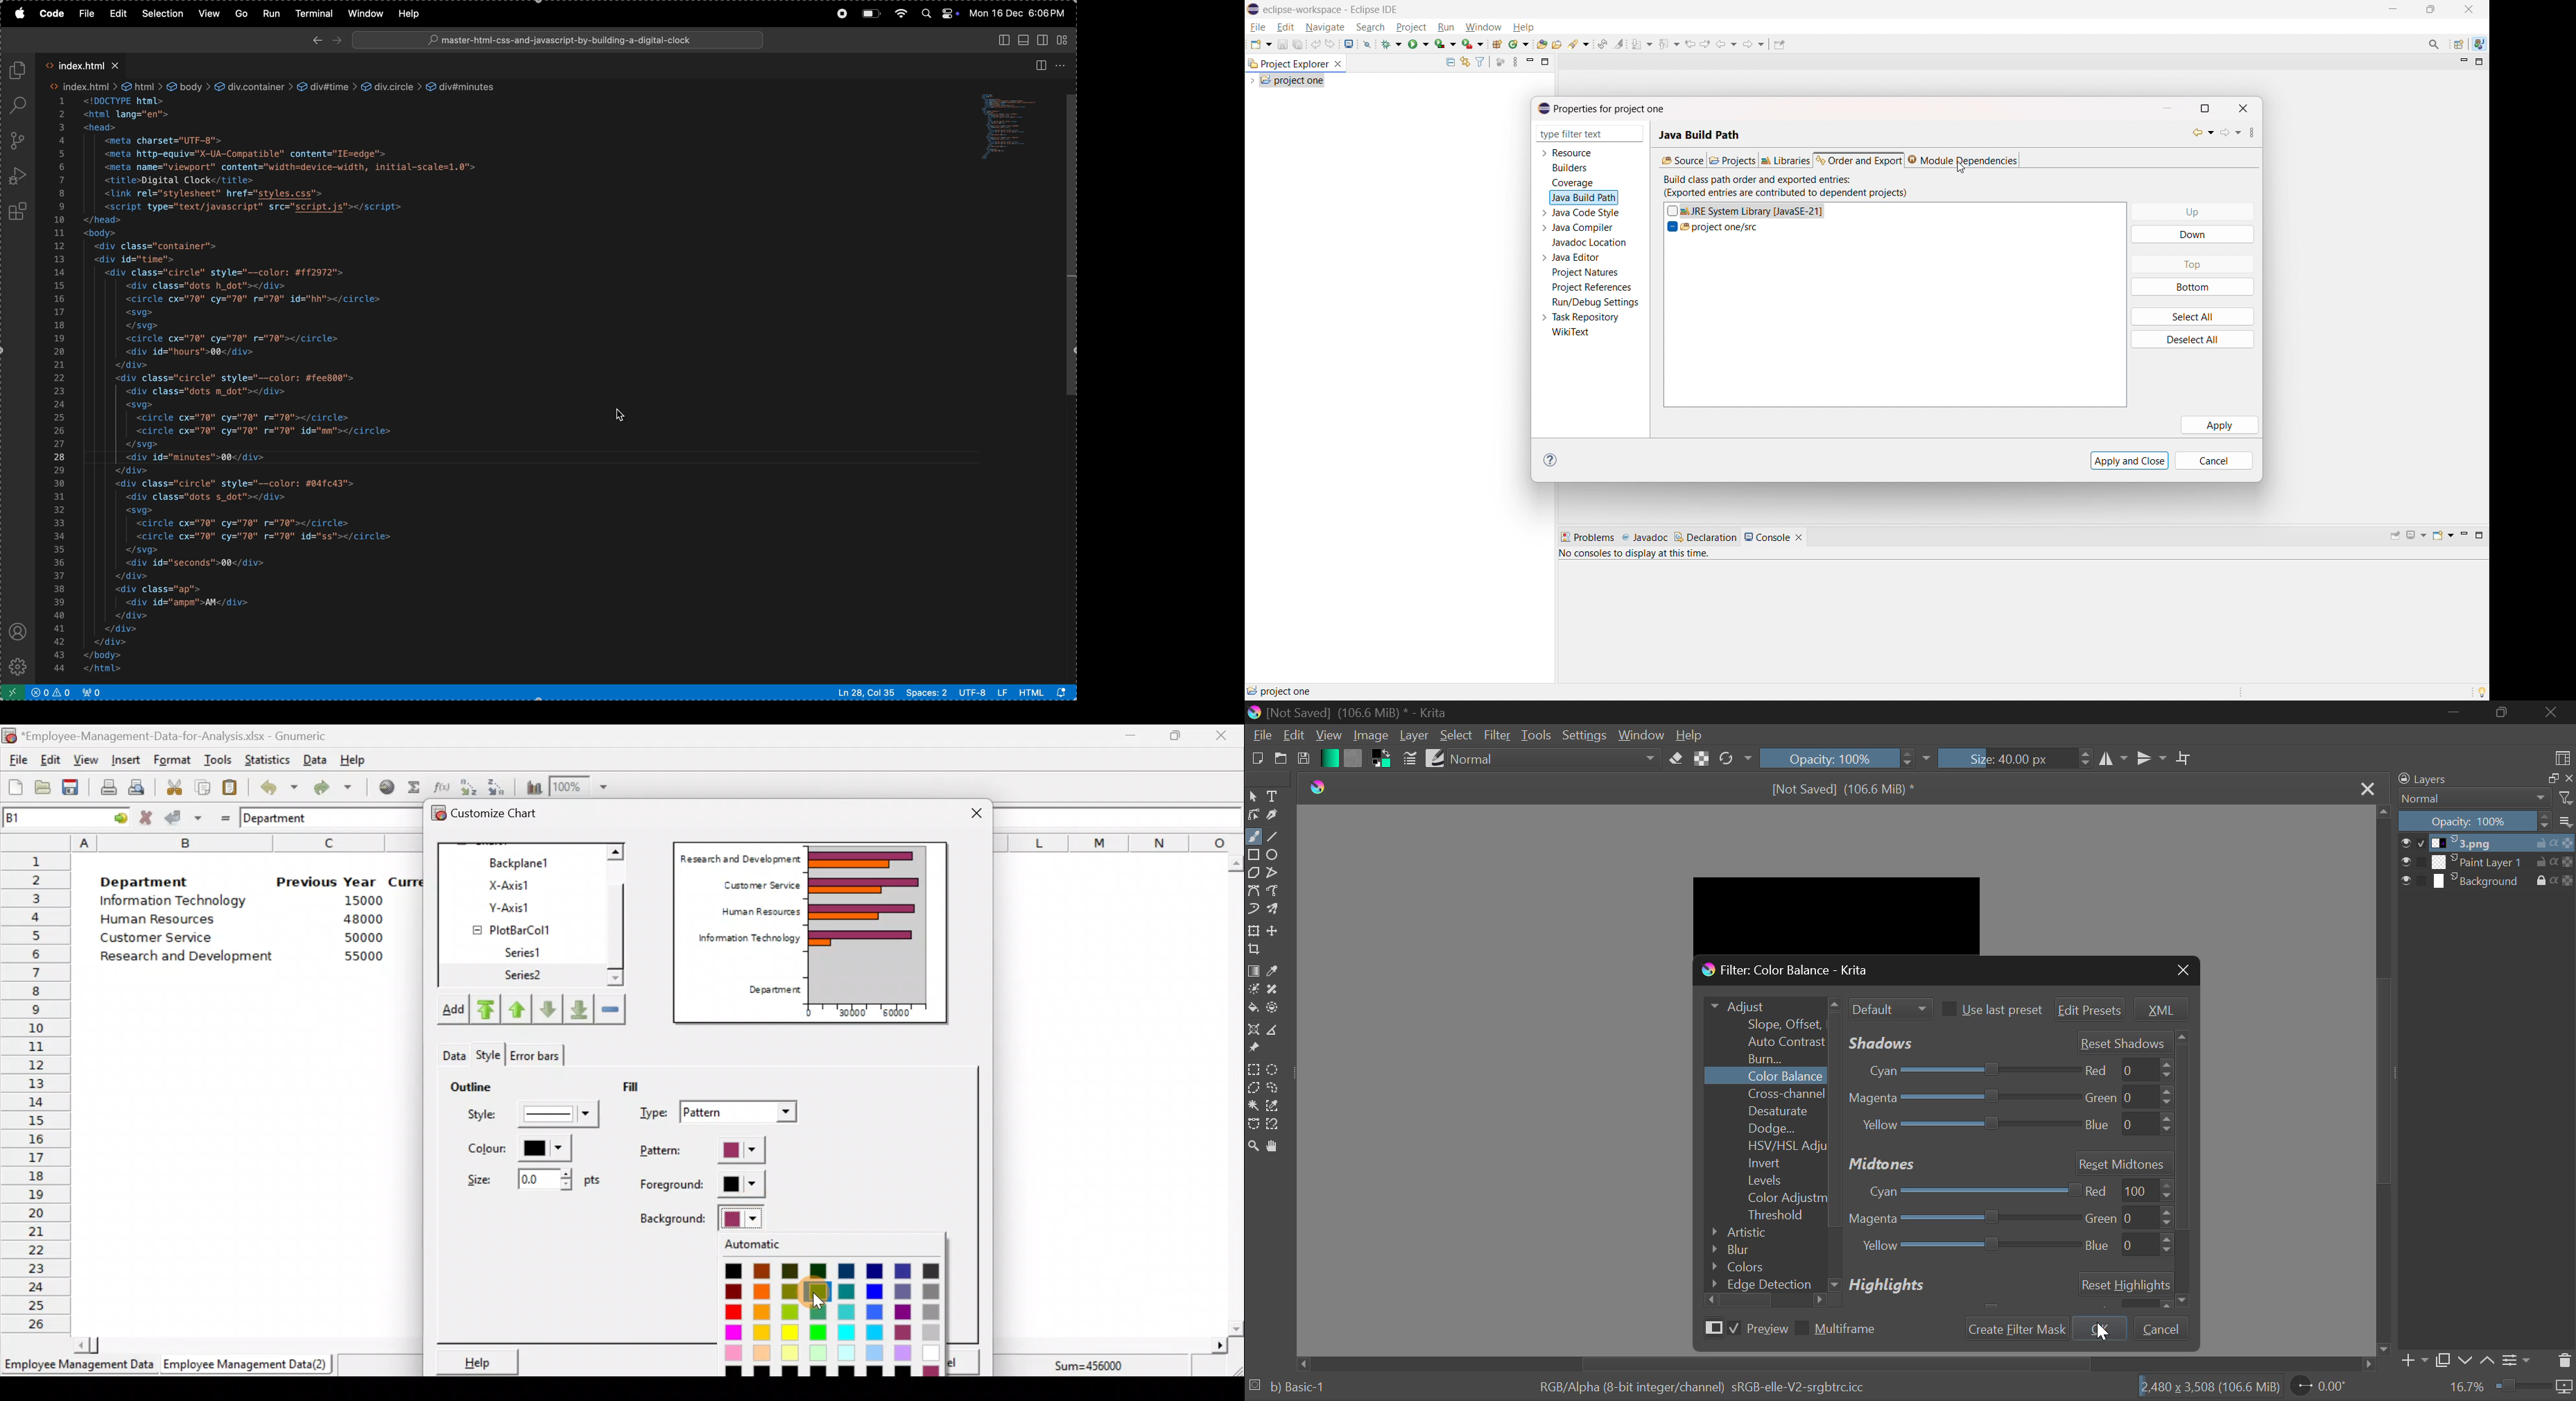 This screenshot has height=1428, width=2576. What do you see at coordinates (178, 735) in the screenshot?
I see `‘Employee-Management-Data-for-Analysis.xlsx - Gnumeric` at bounding box center [178, 735].